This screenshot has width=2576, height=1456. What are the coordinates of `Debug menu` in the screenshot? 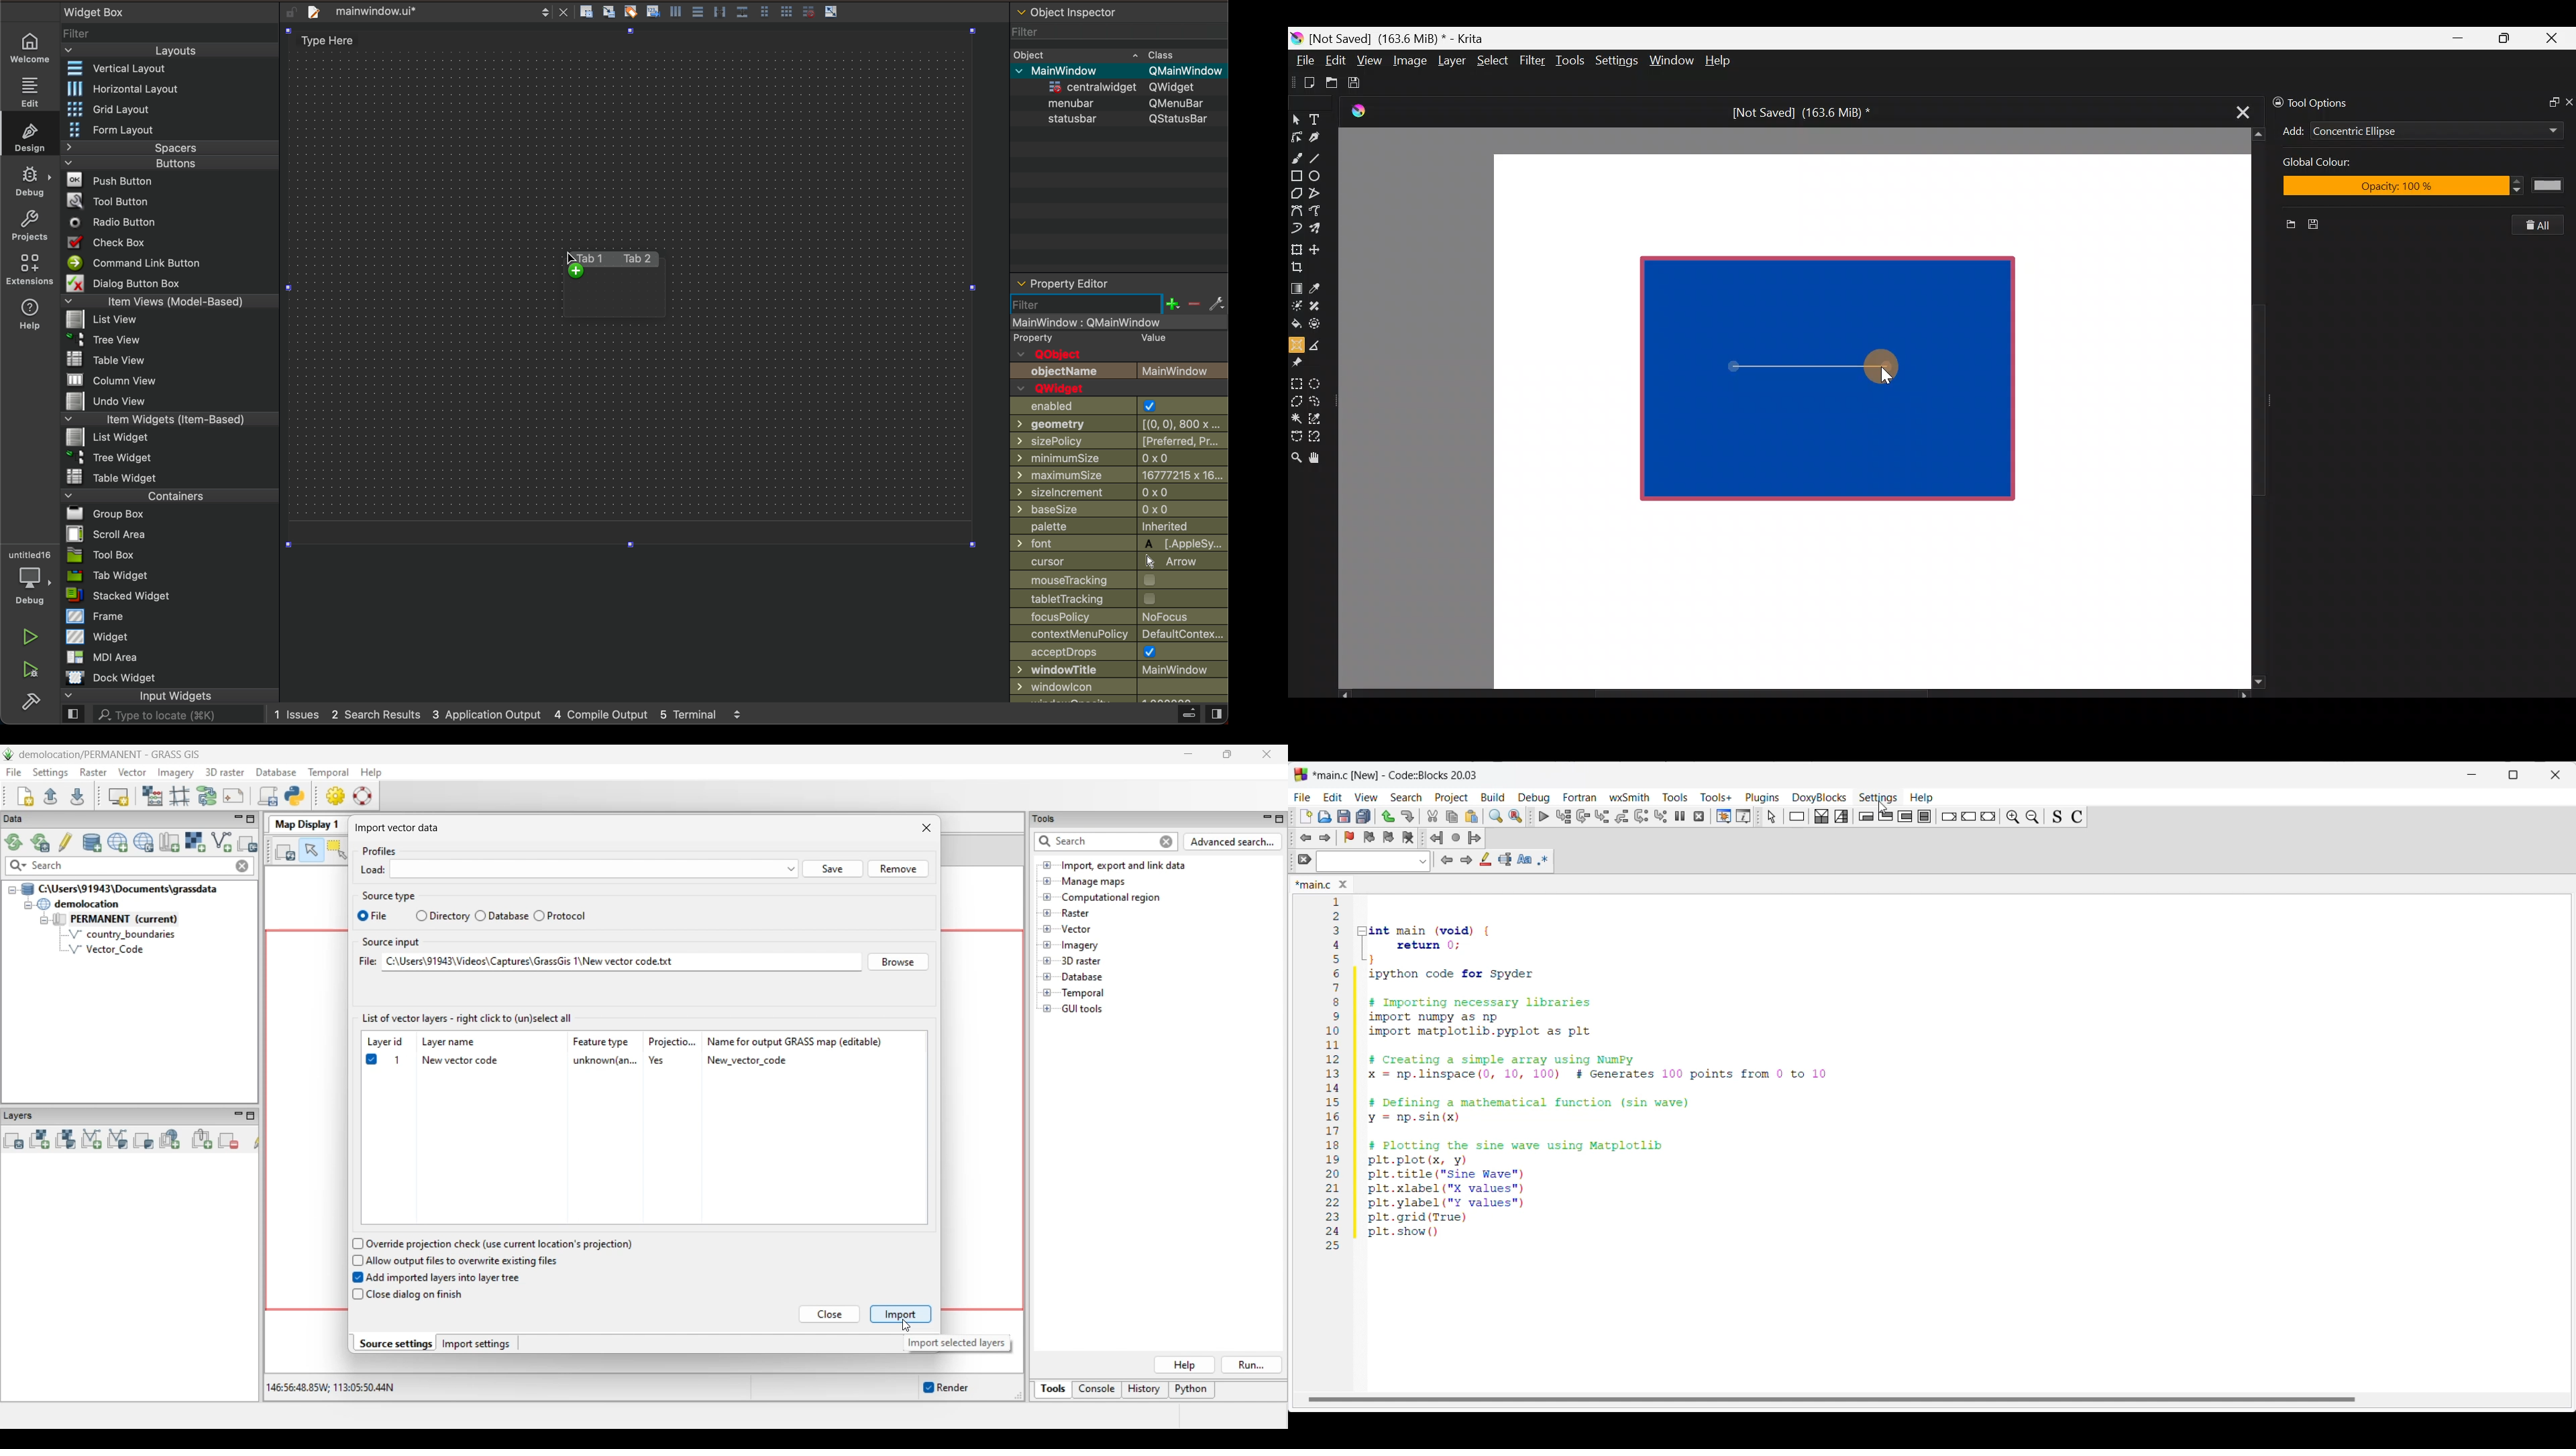 It's located at (1534, 798).